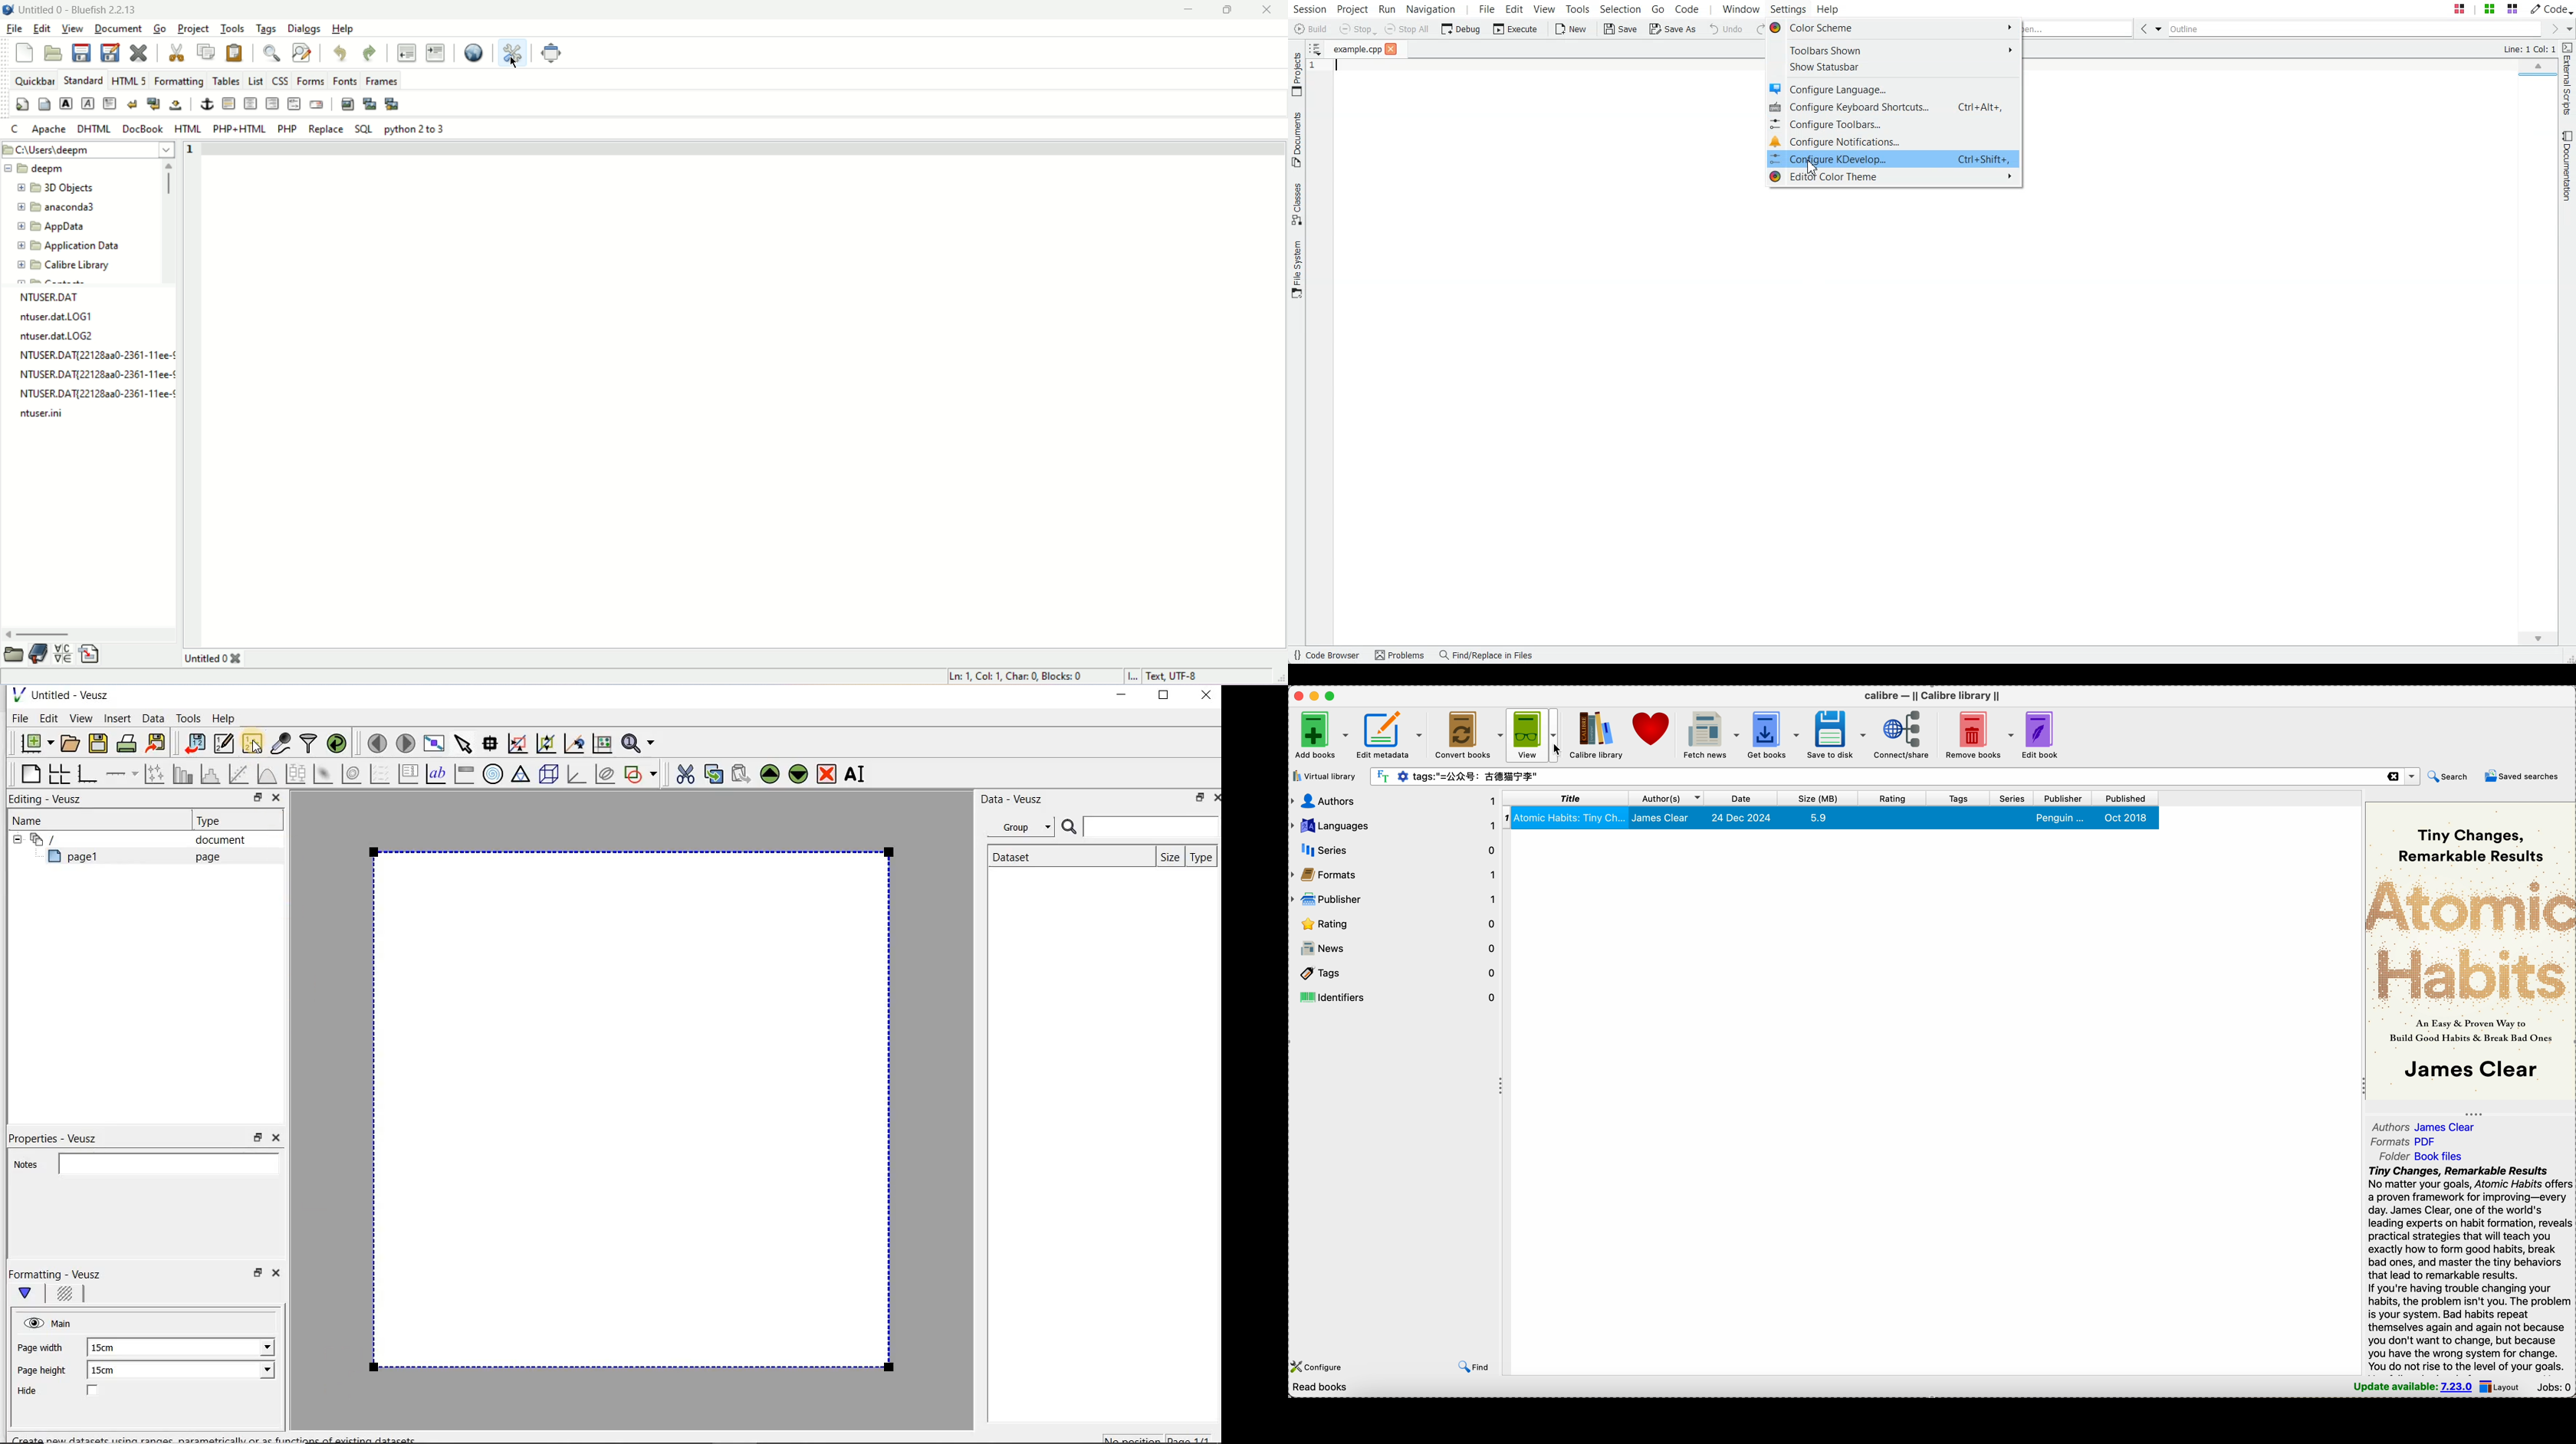 This screenshot has width=2576, height=1456. Describe the element at coordinates (86, 104) in the screenshot. I see `emphasis` at that location.